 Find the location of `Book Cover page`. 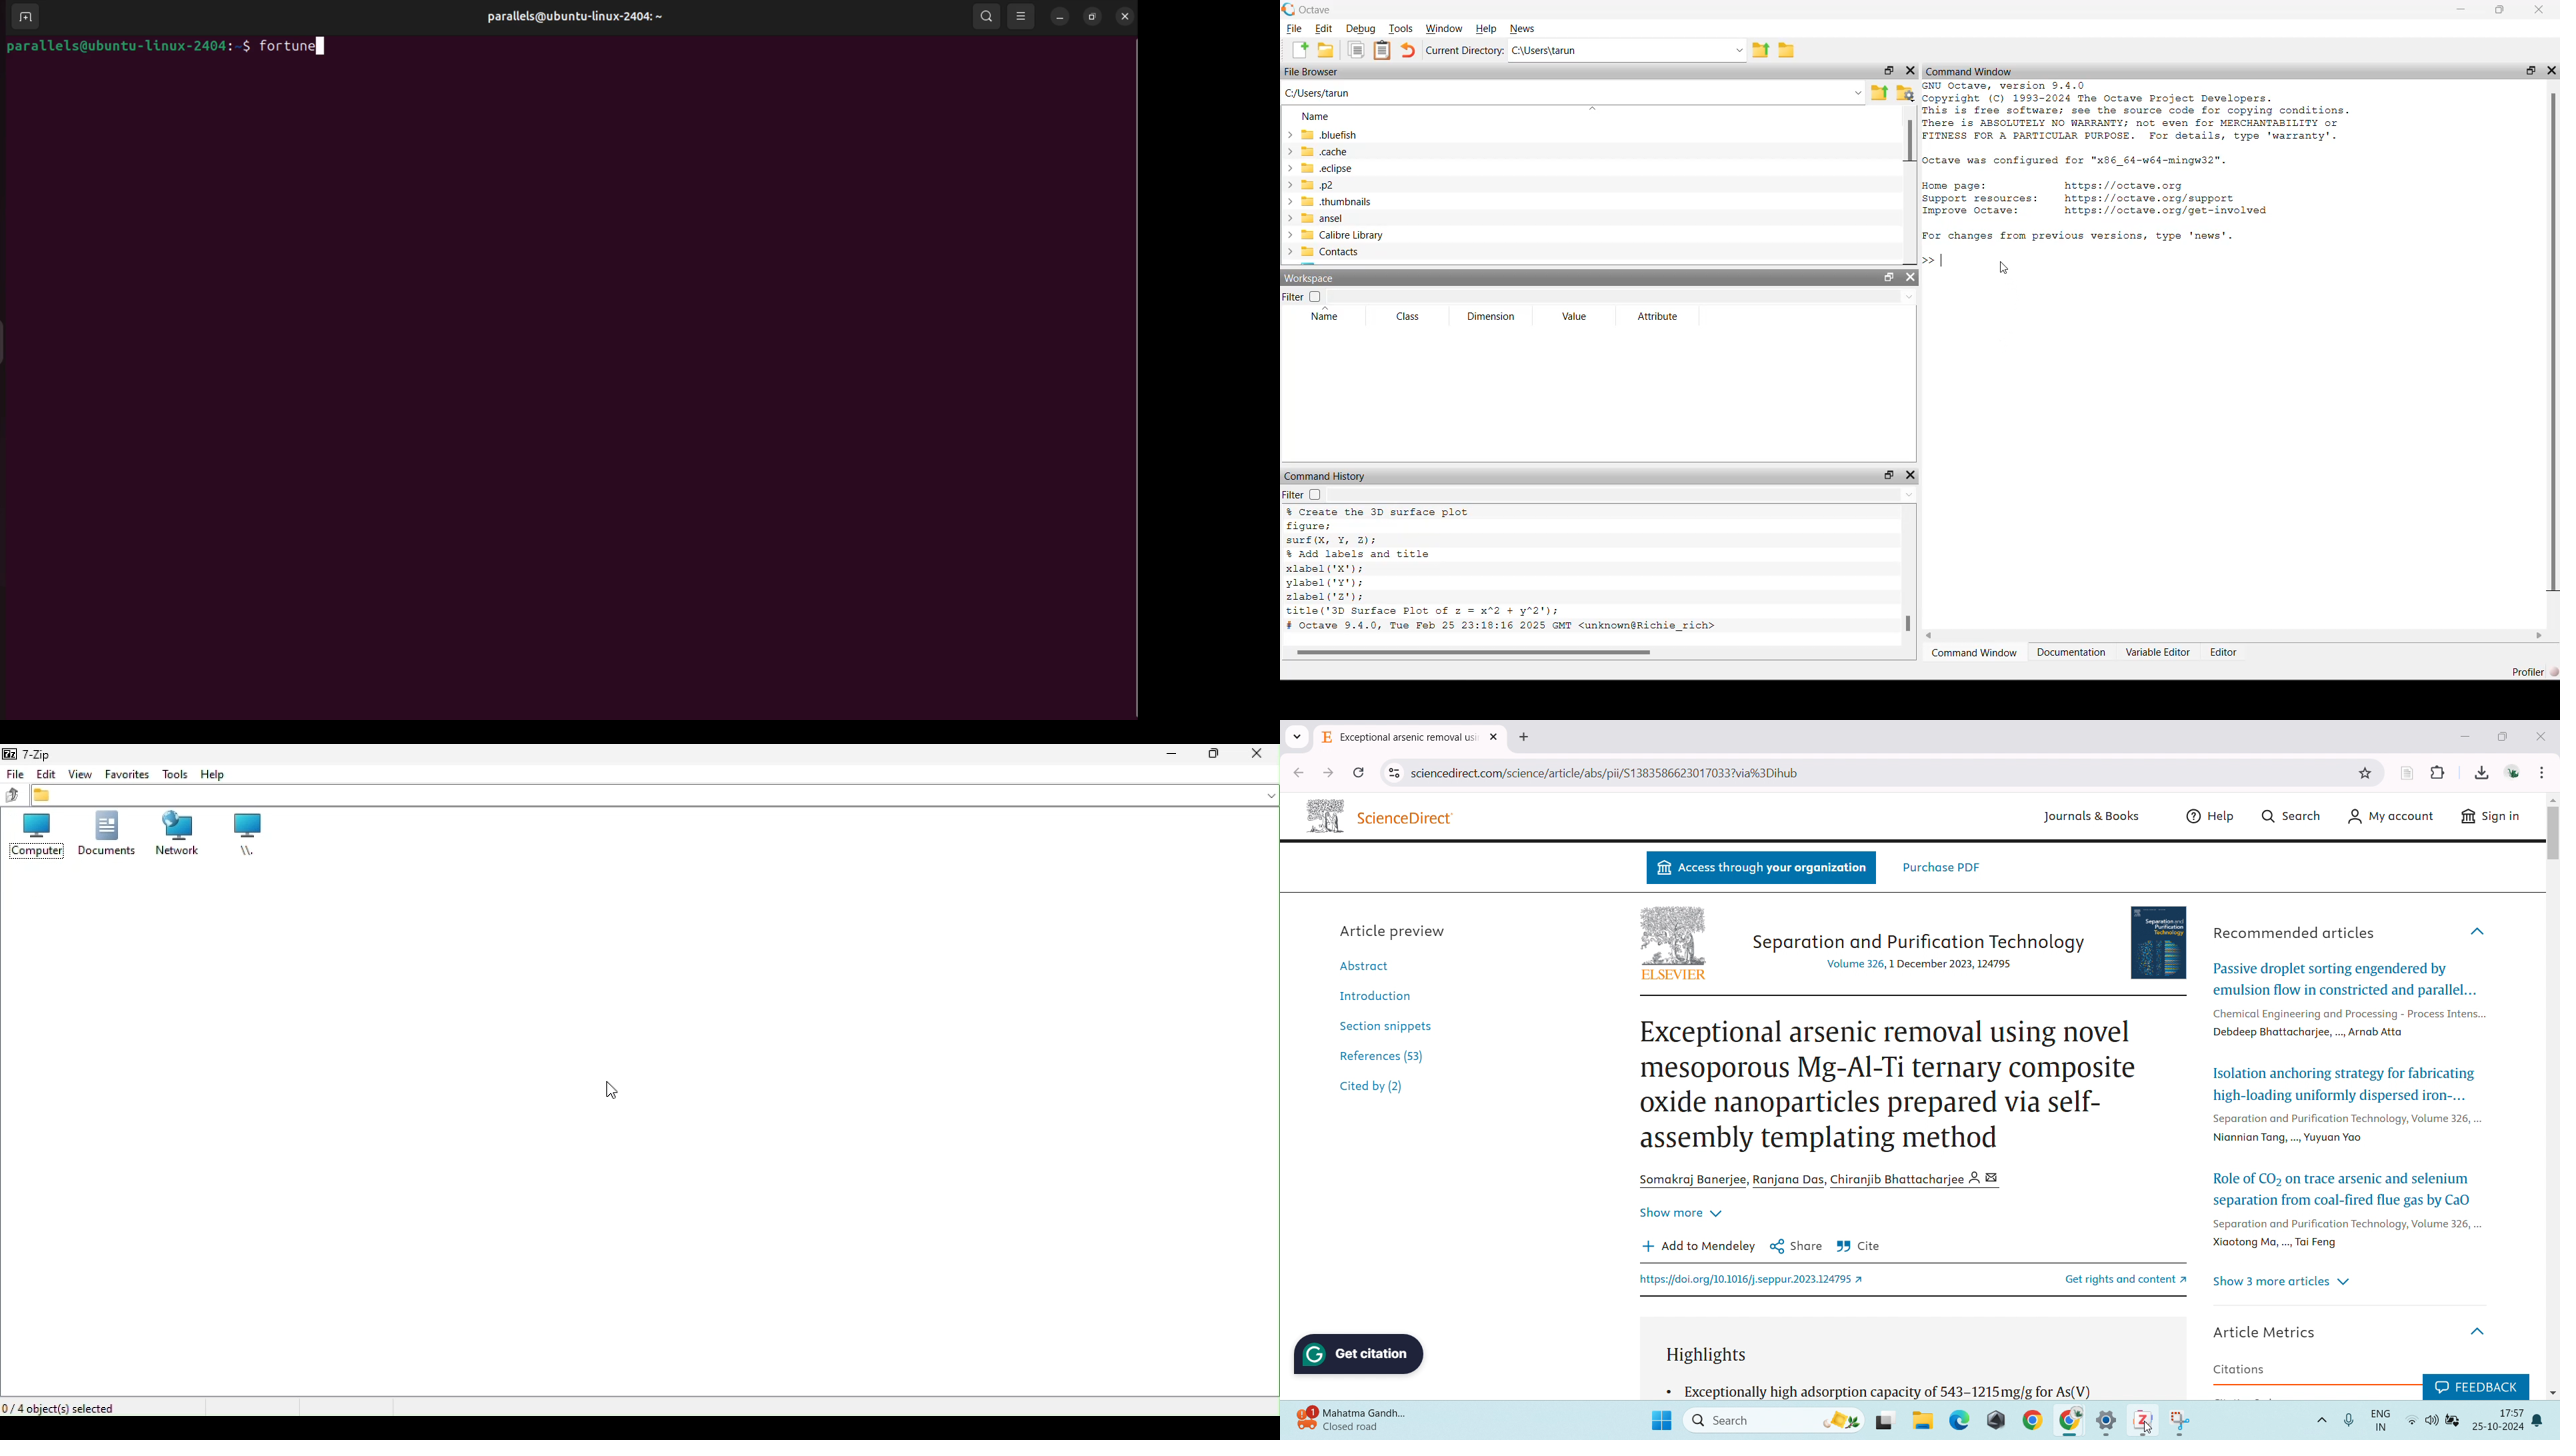

Book Cover page is located at coordinates (2161, 940).